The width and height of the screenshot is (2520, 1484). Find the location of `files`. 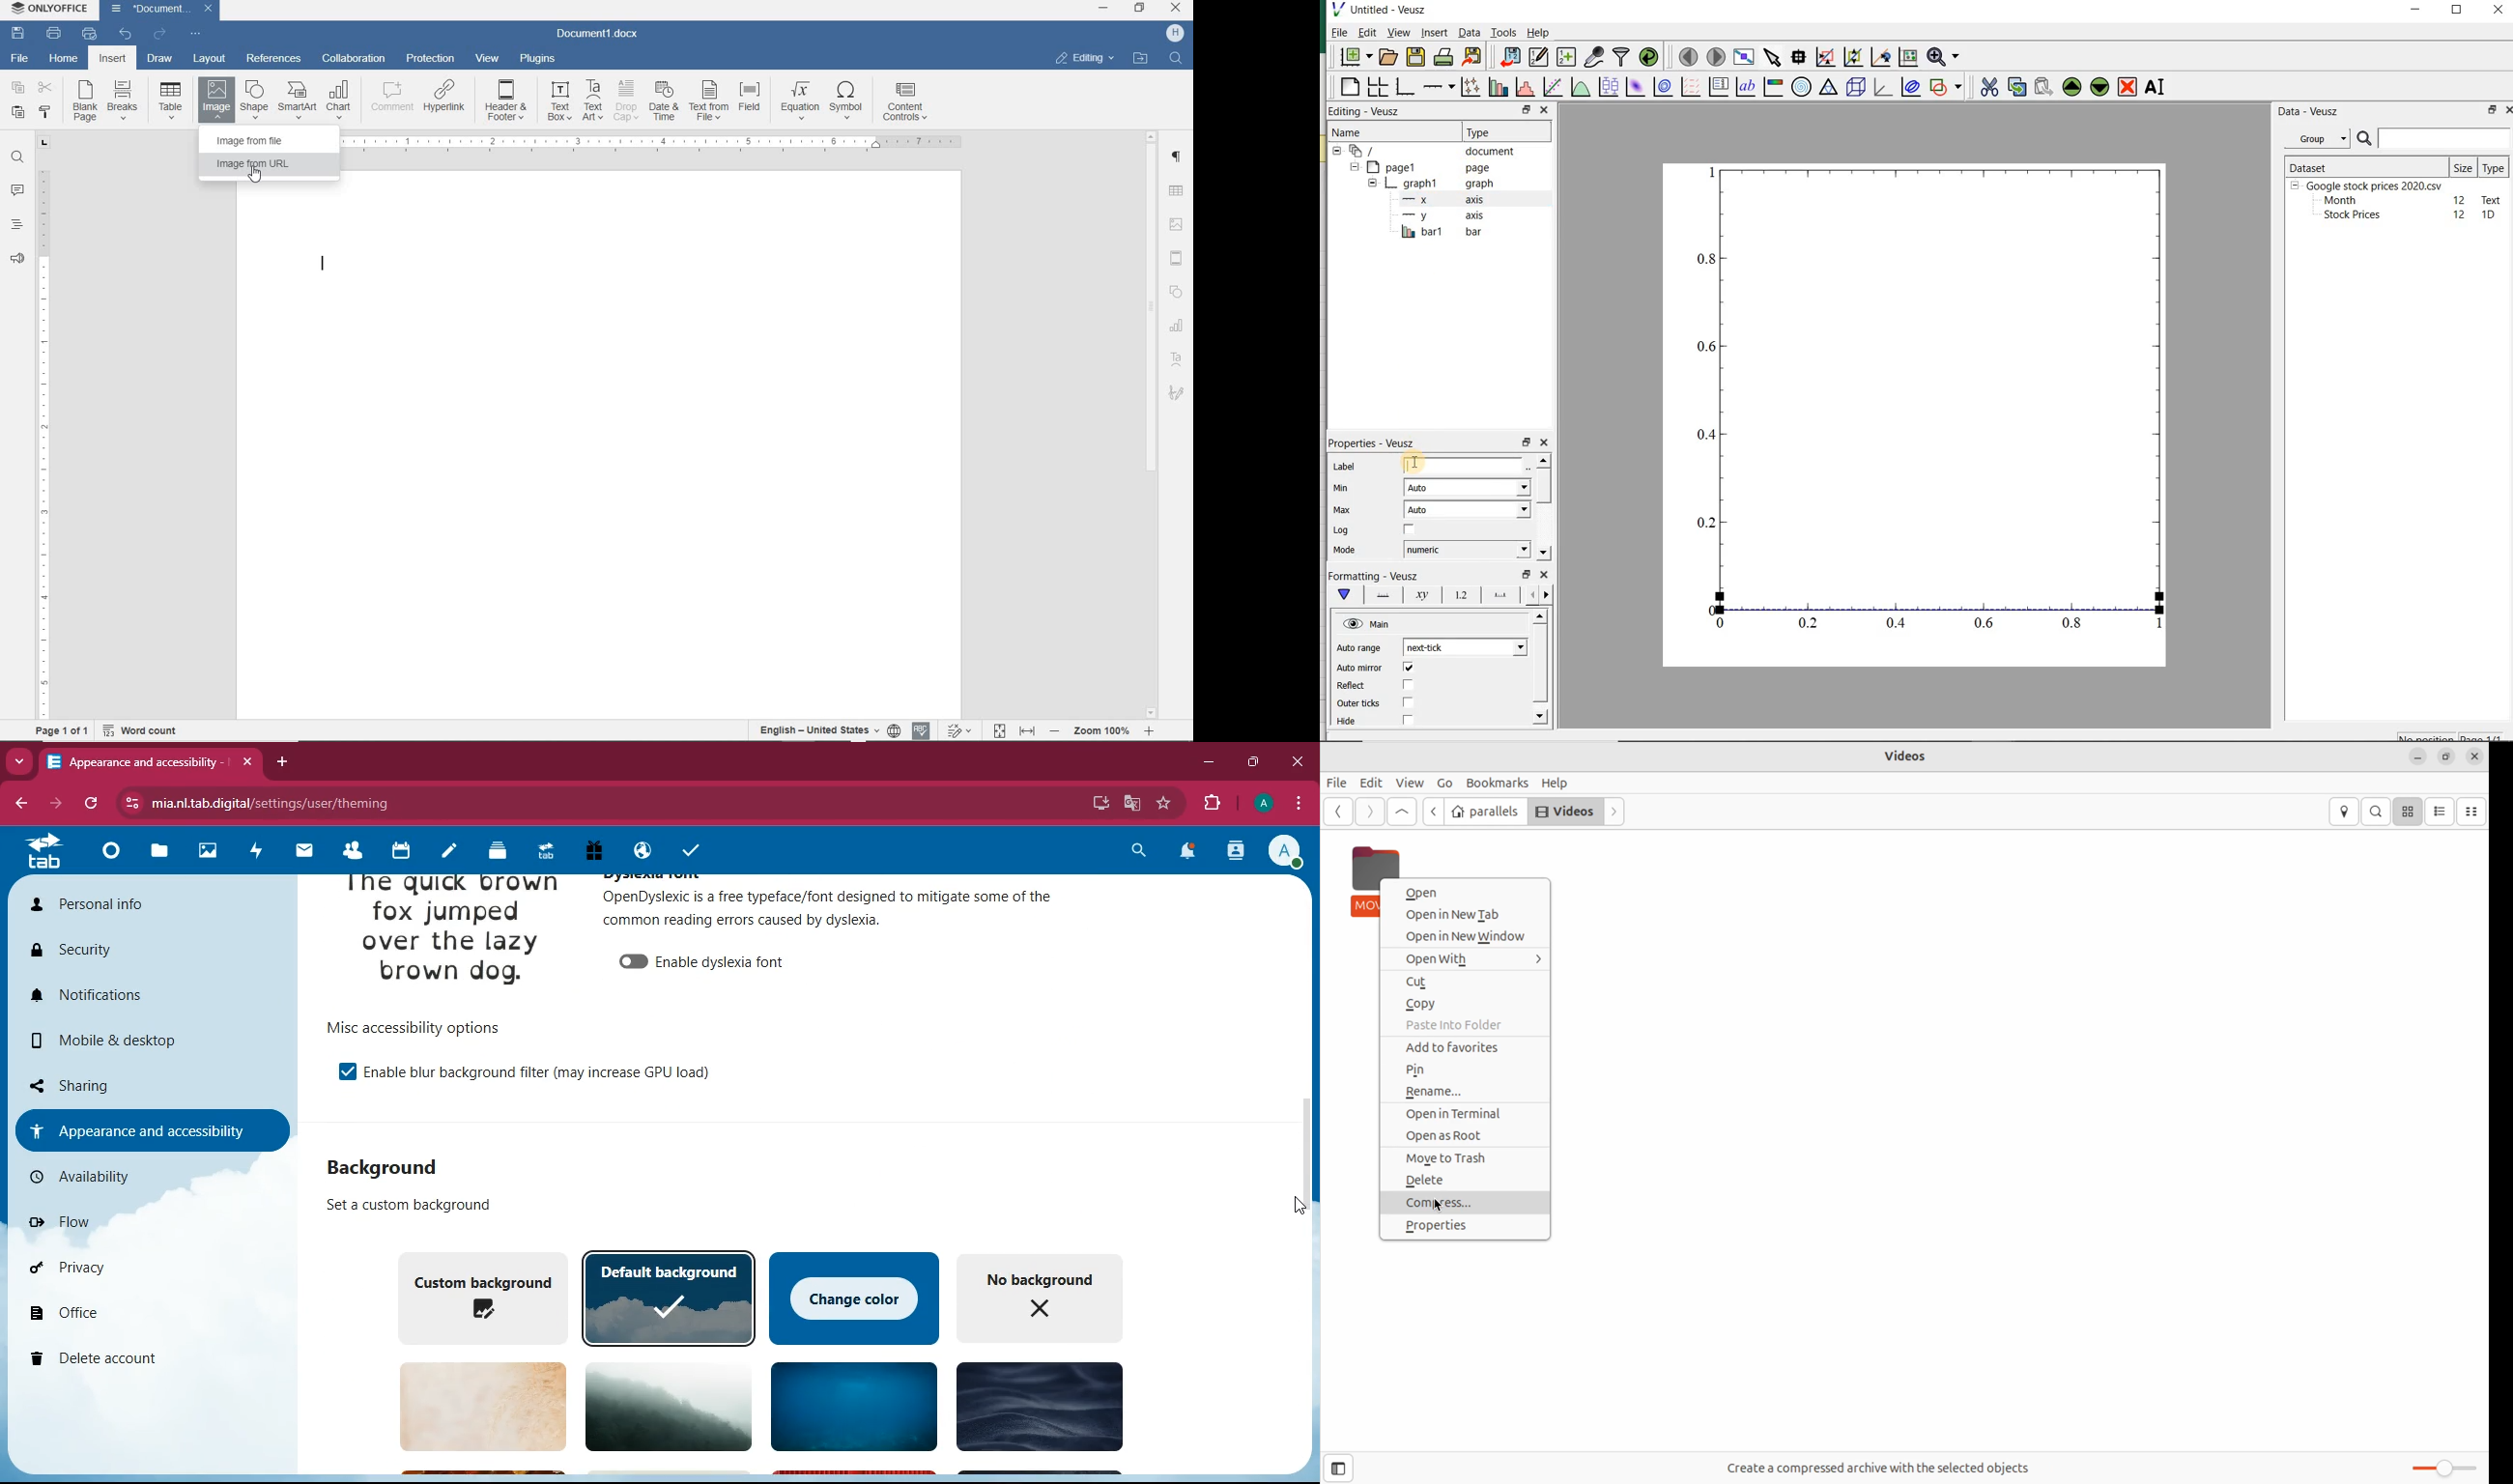

files is located at coordinates (155, 853).